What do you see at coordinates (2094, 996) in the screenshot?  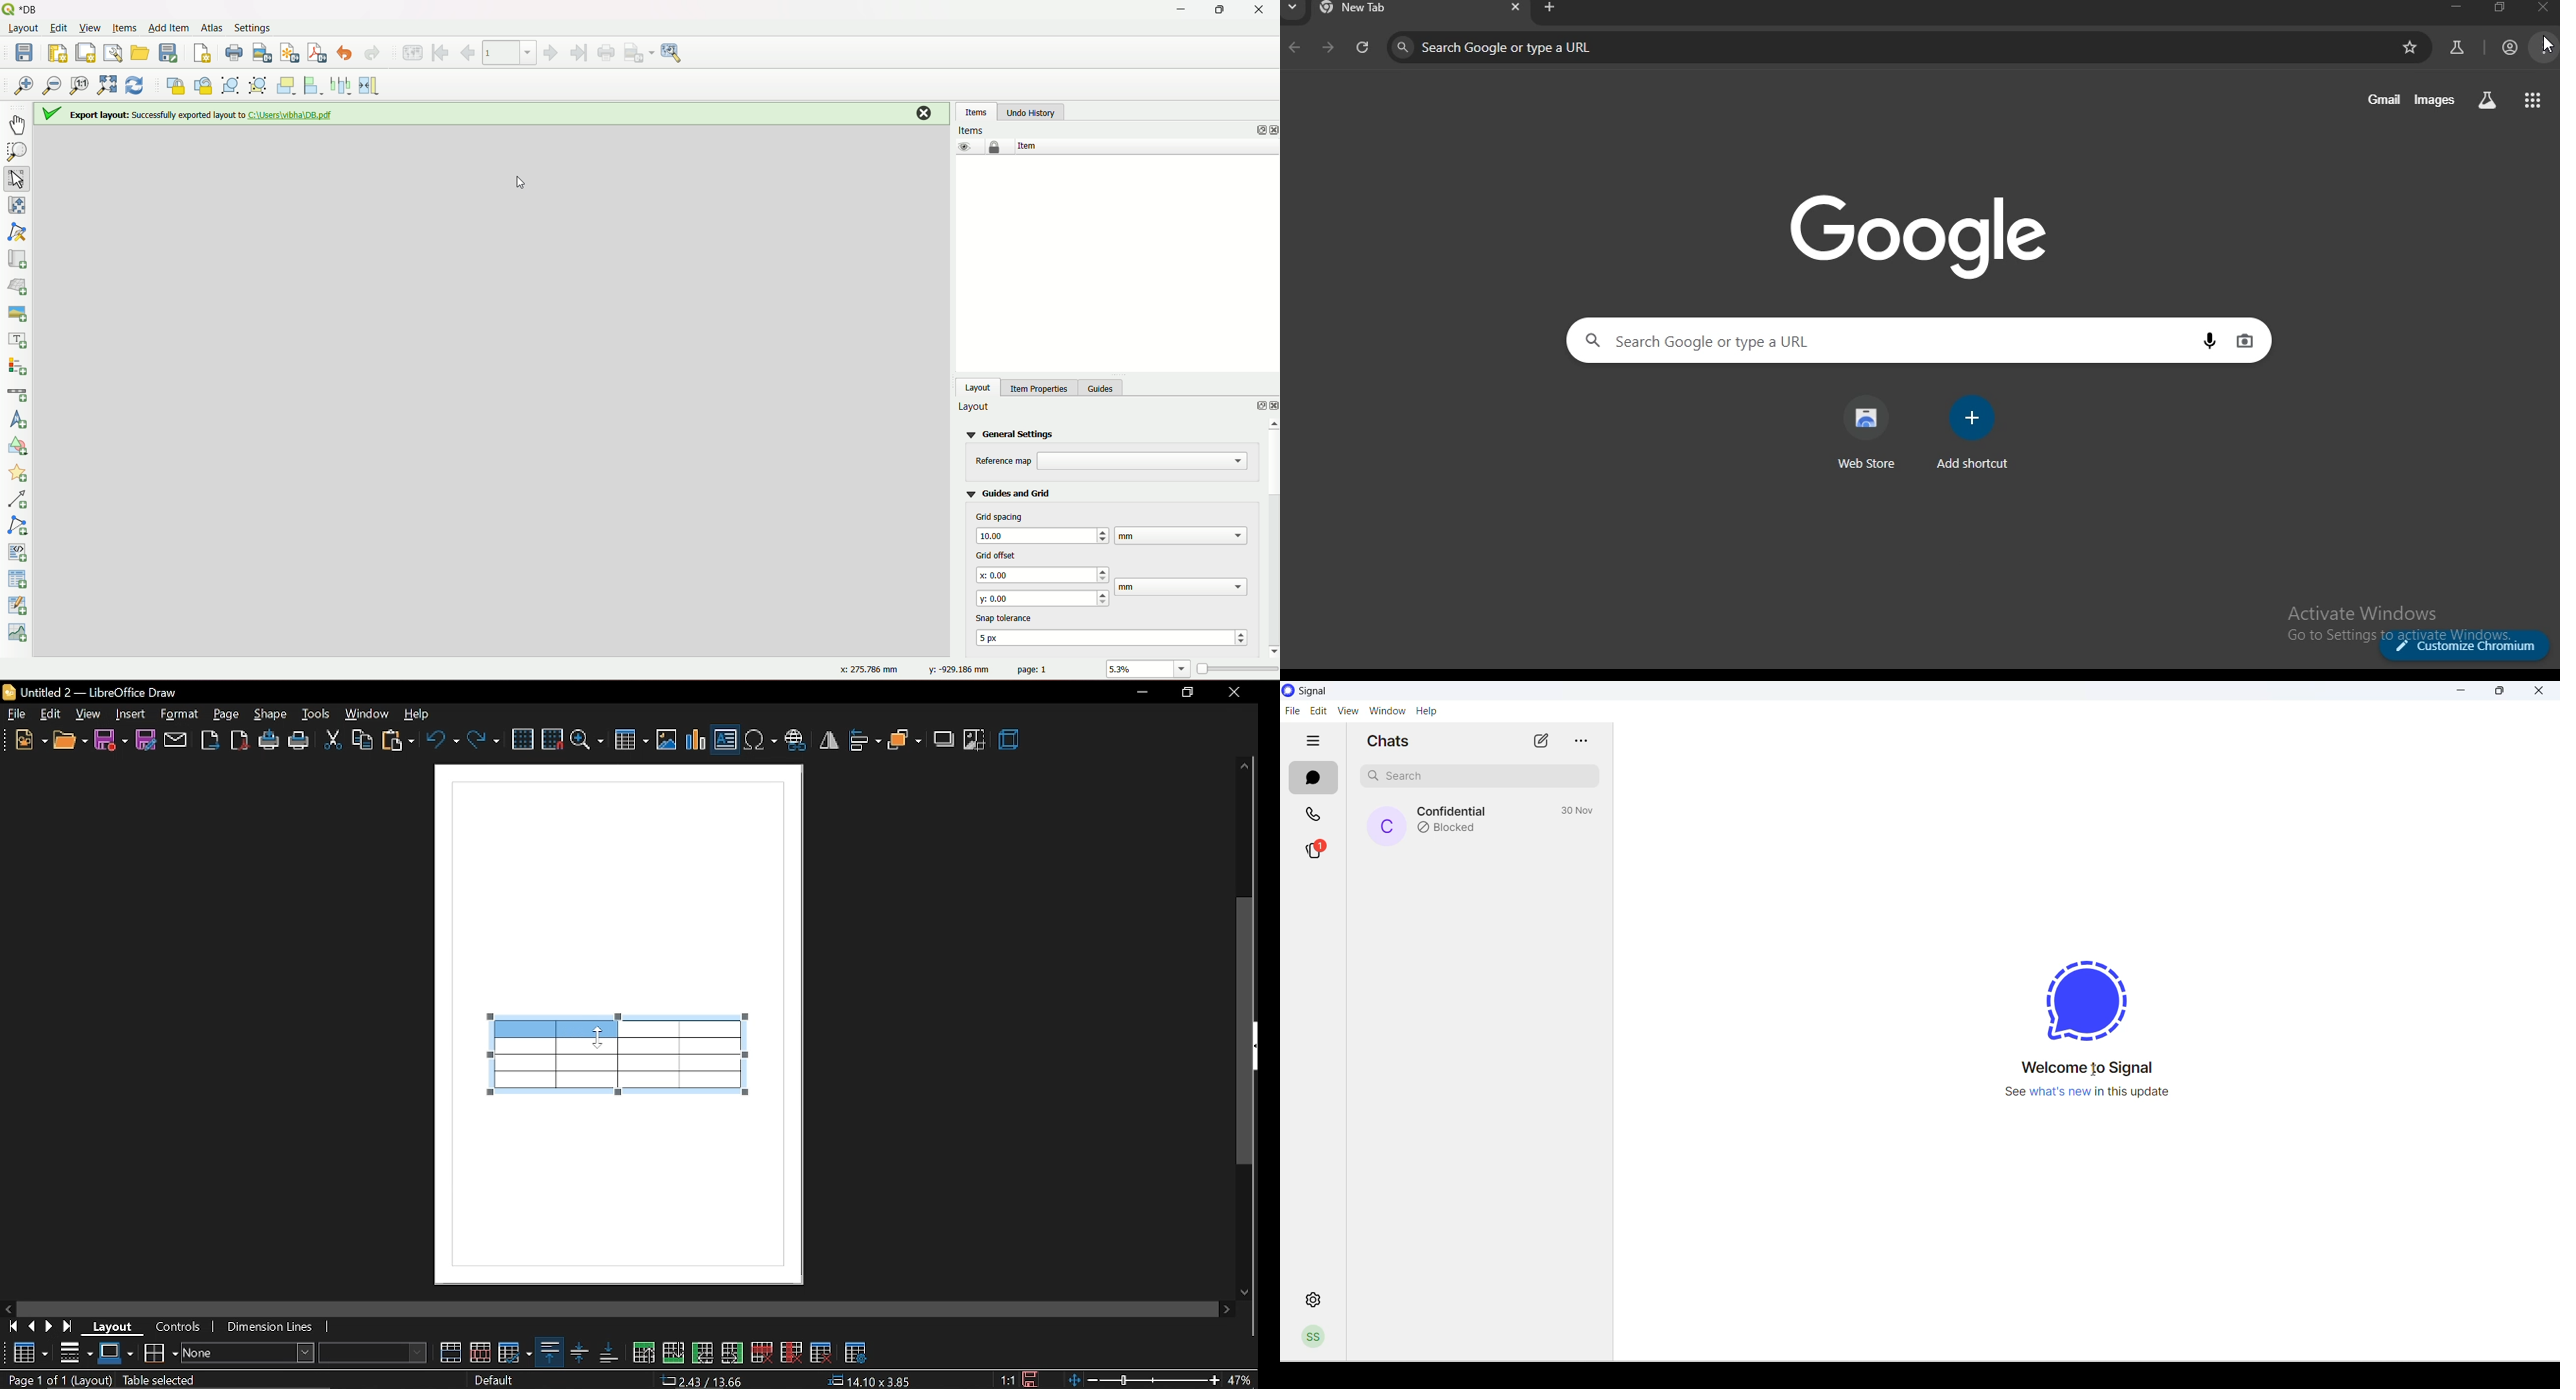 I see `signal logo` at bounding box center [2094, 996].